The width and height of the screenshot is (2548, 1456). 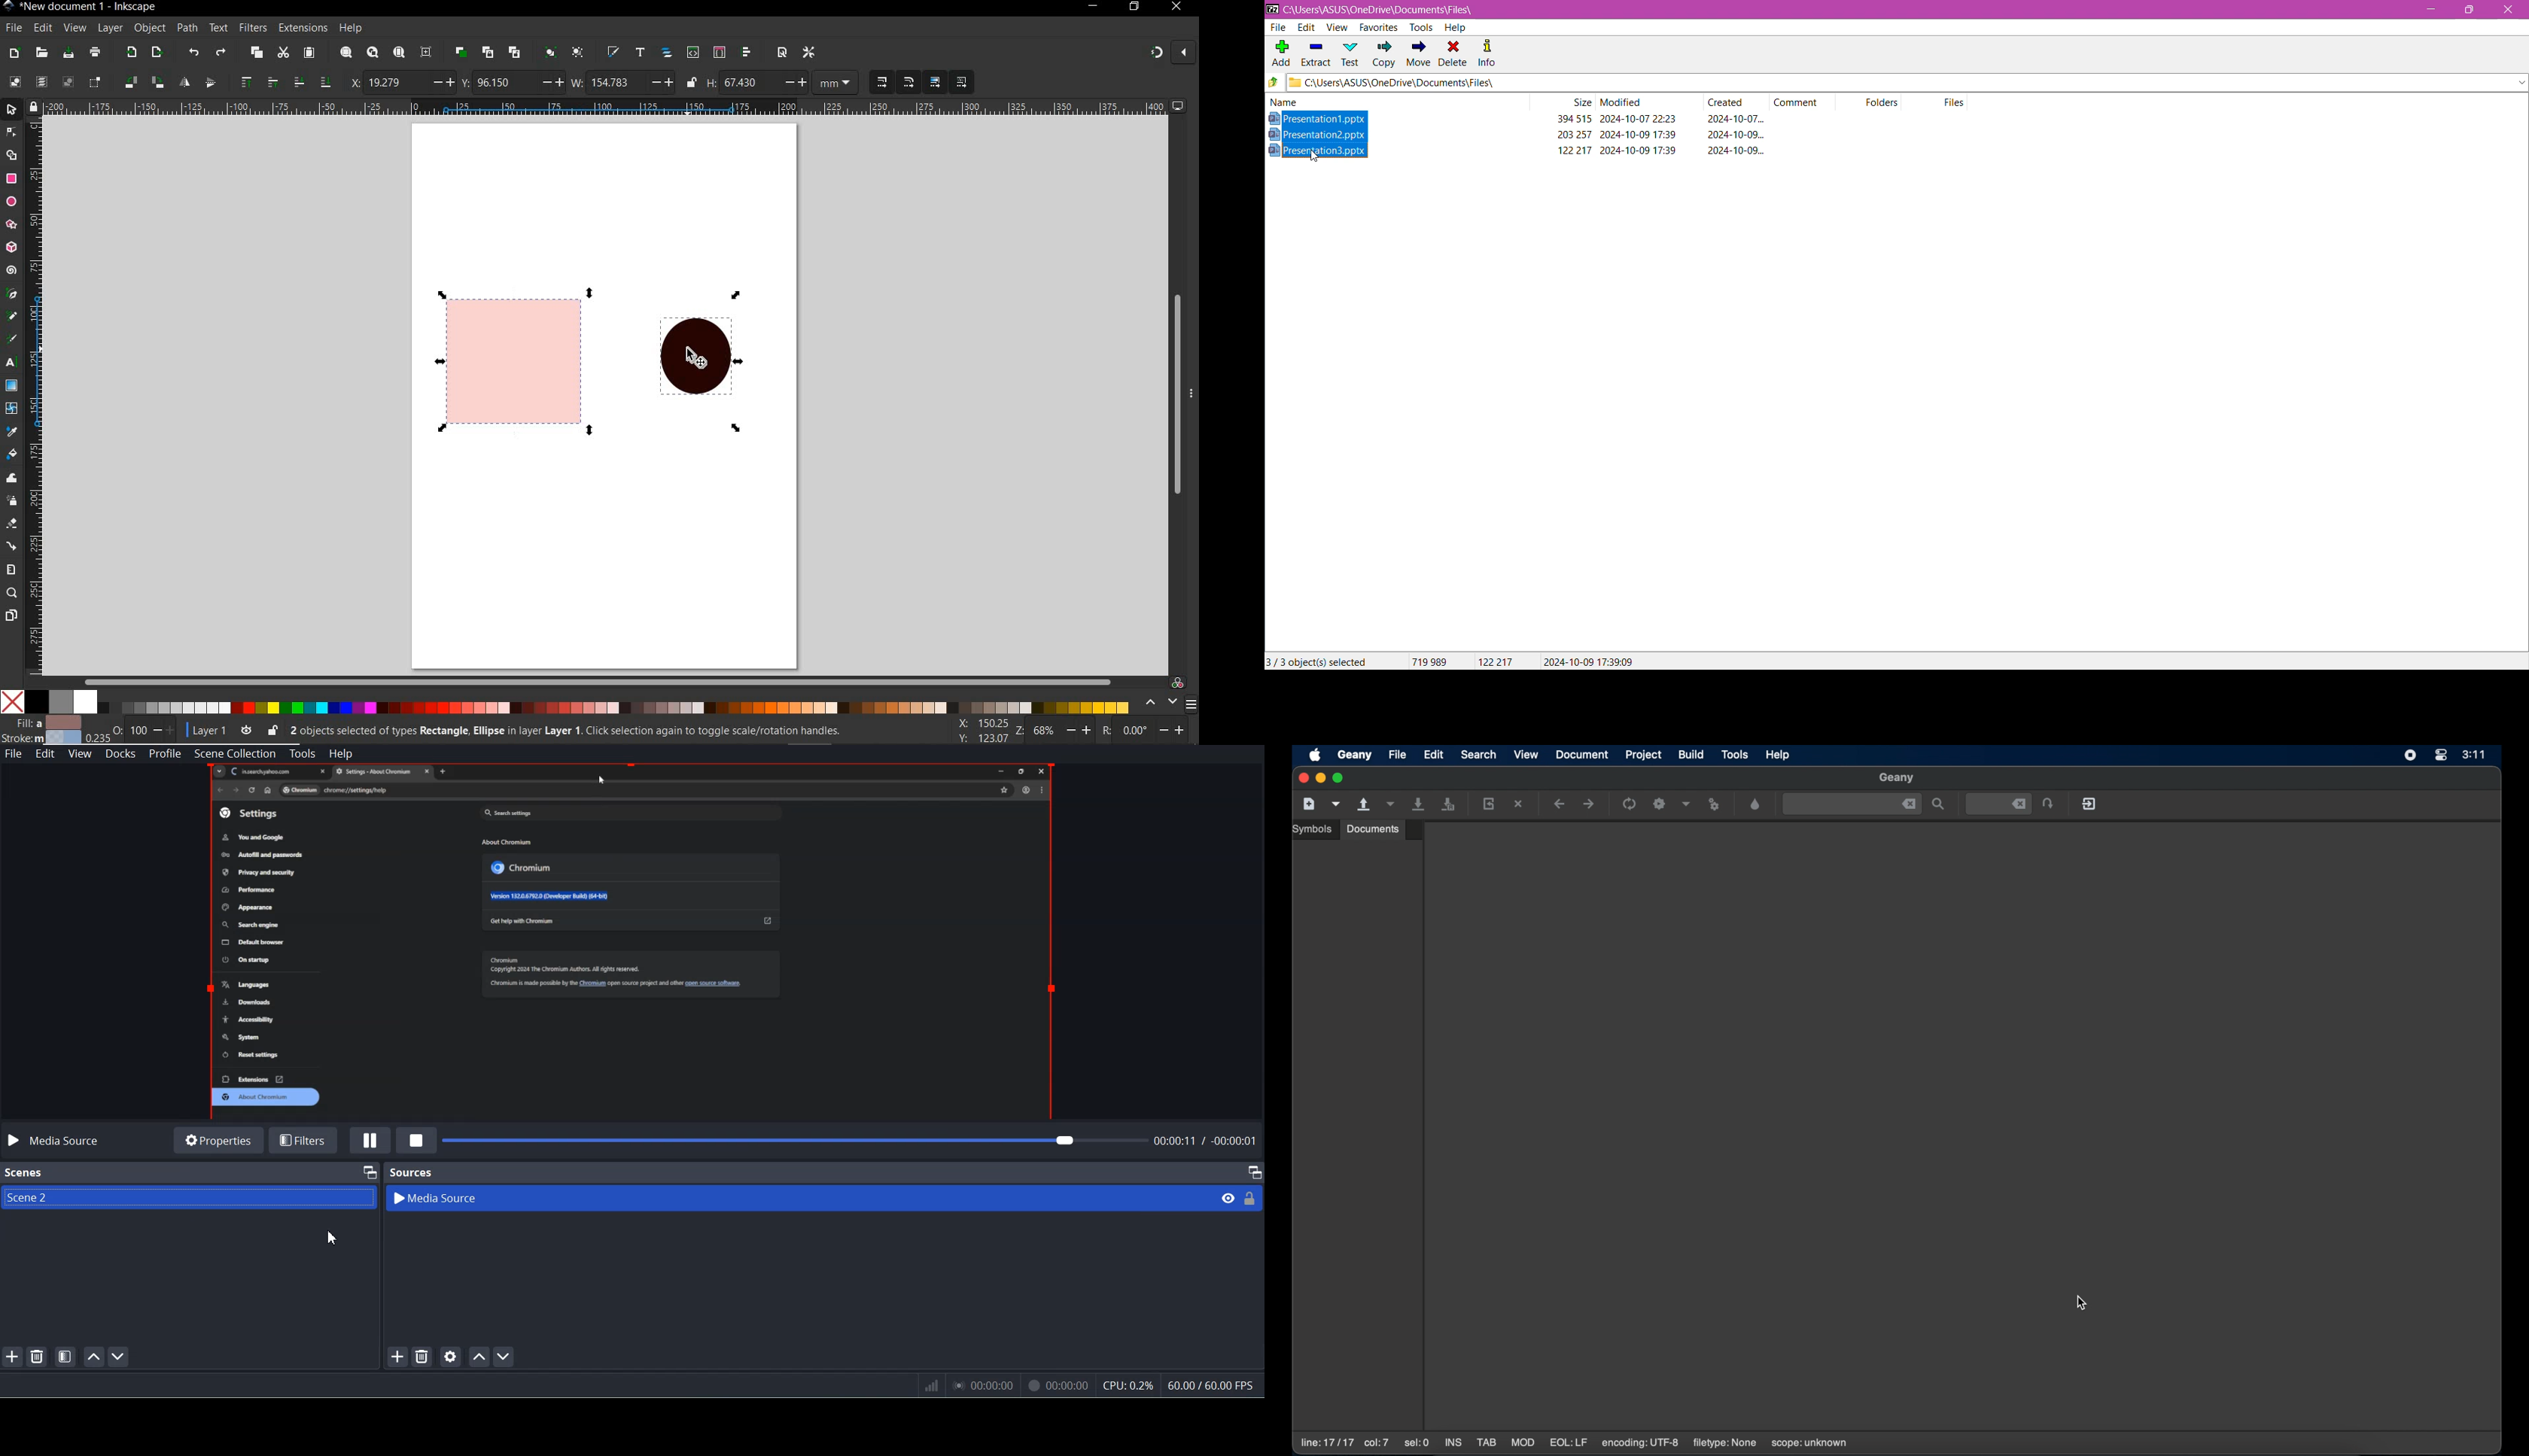 I want to click on color pallet, so click(x=591, y=702).